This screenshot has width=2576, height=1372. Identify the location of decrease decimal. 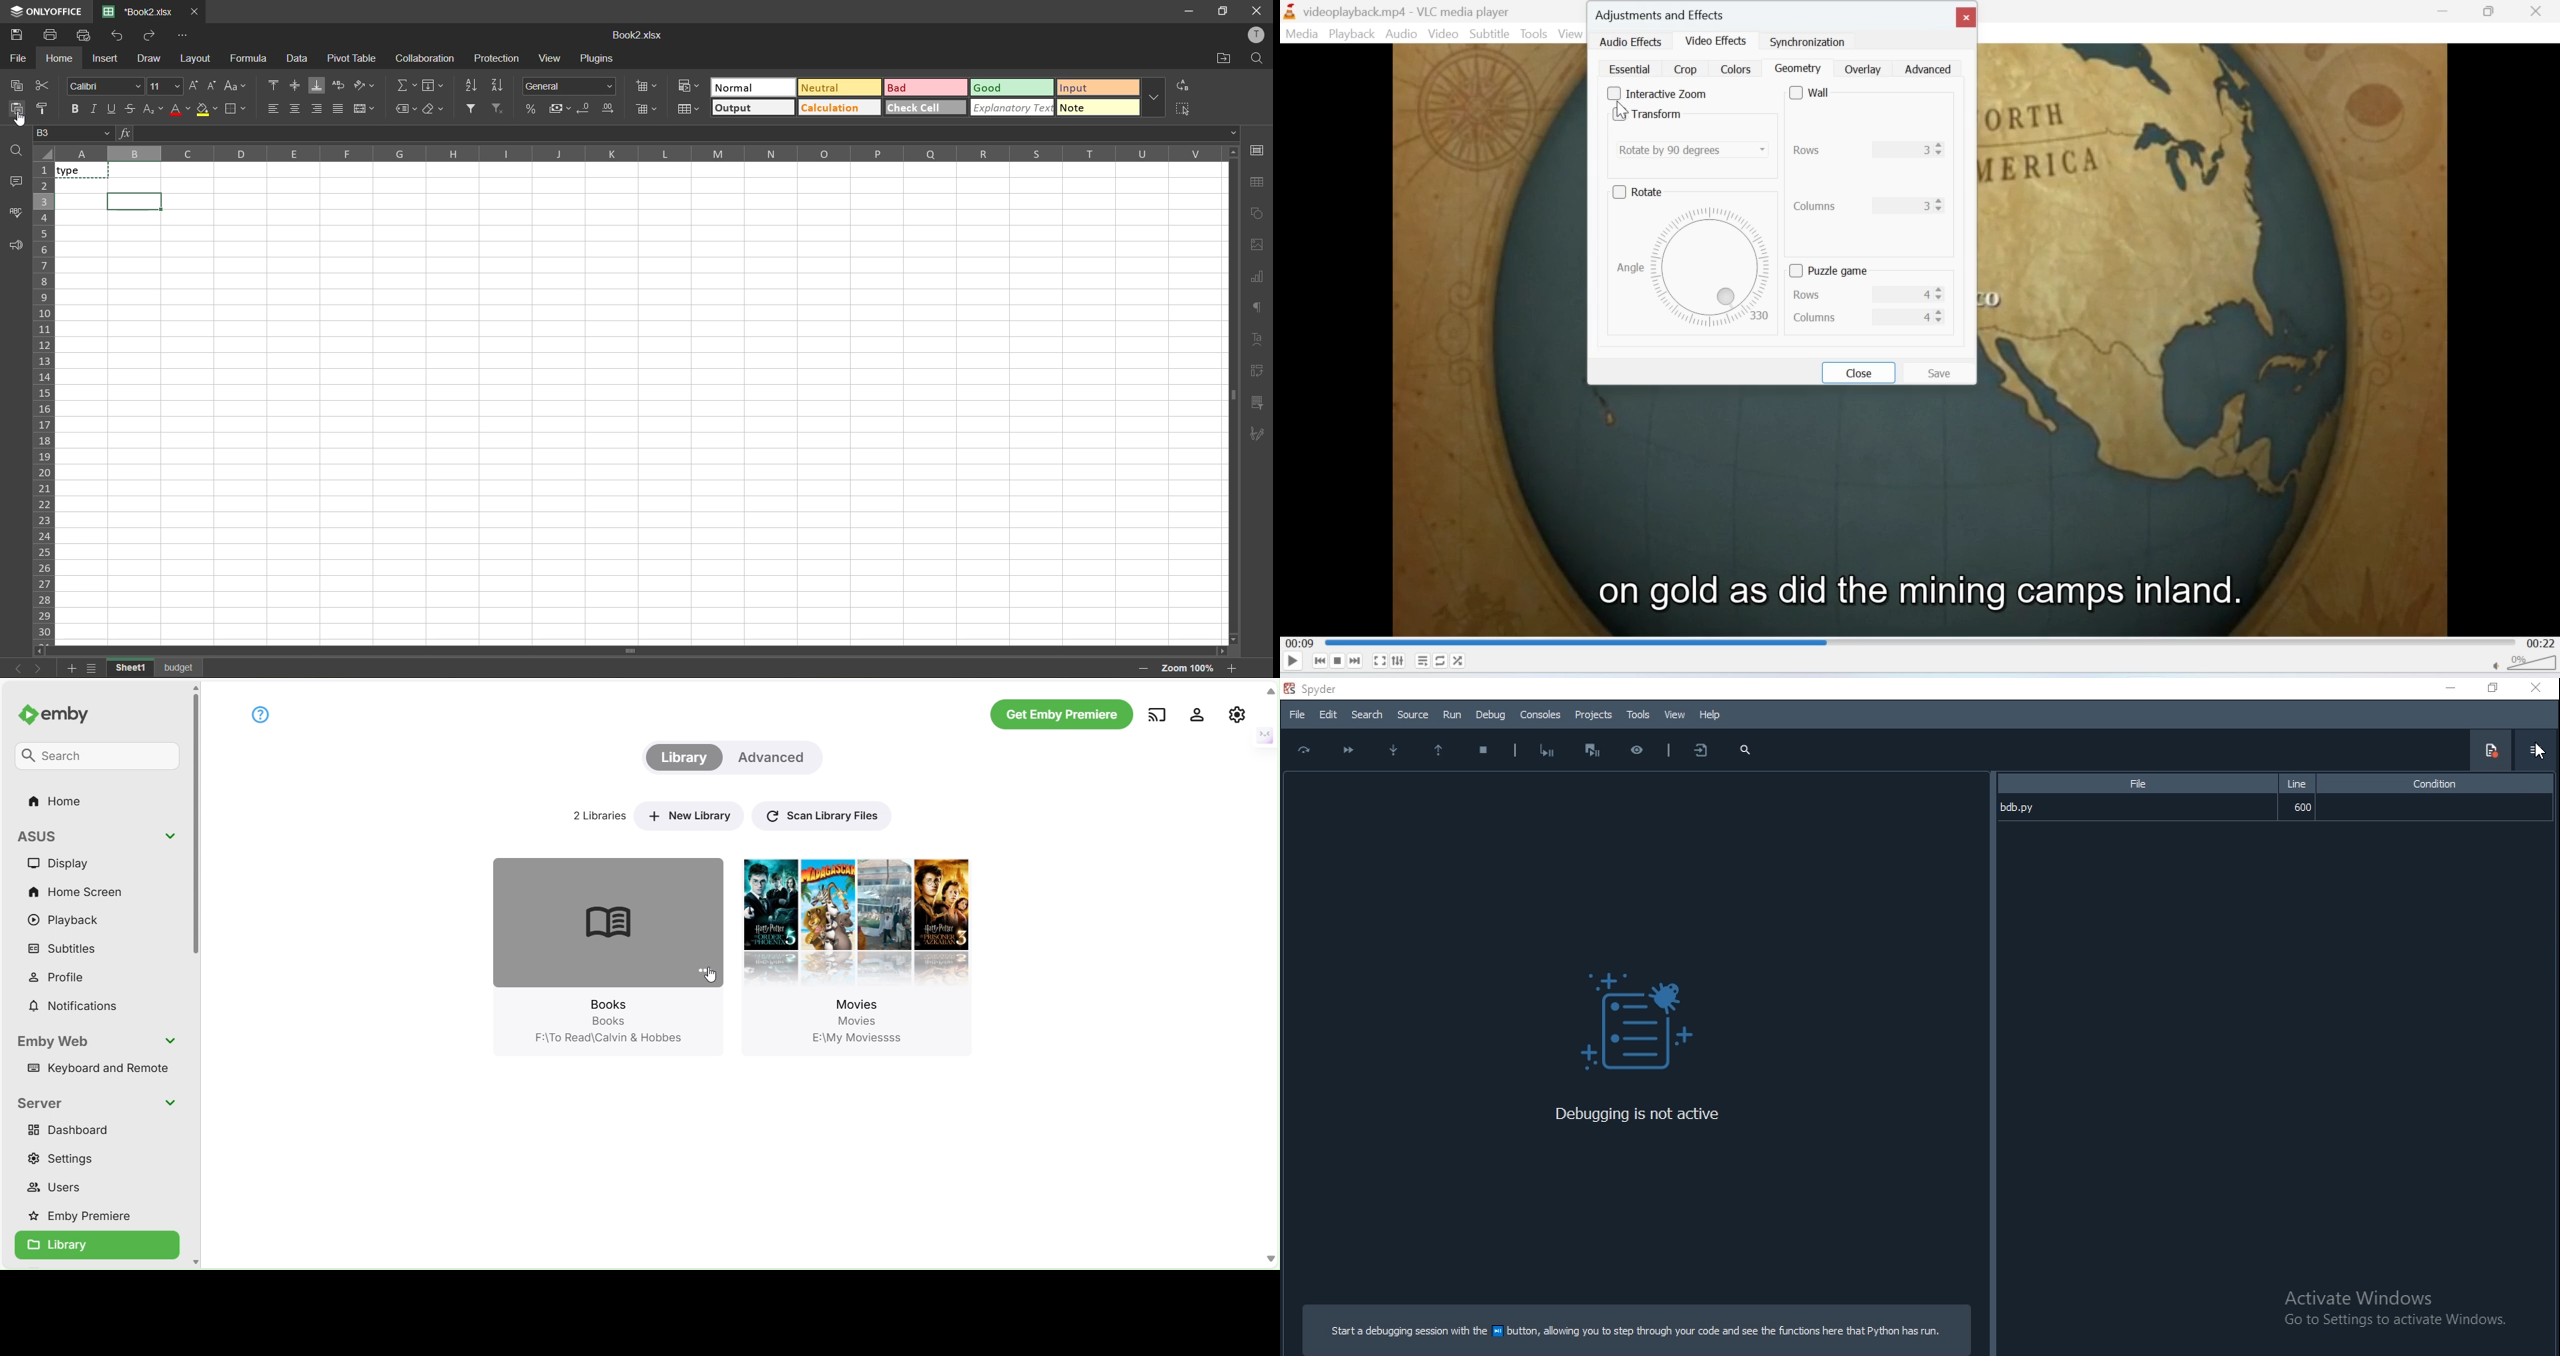
(584, 109).